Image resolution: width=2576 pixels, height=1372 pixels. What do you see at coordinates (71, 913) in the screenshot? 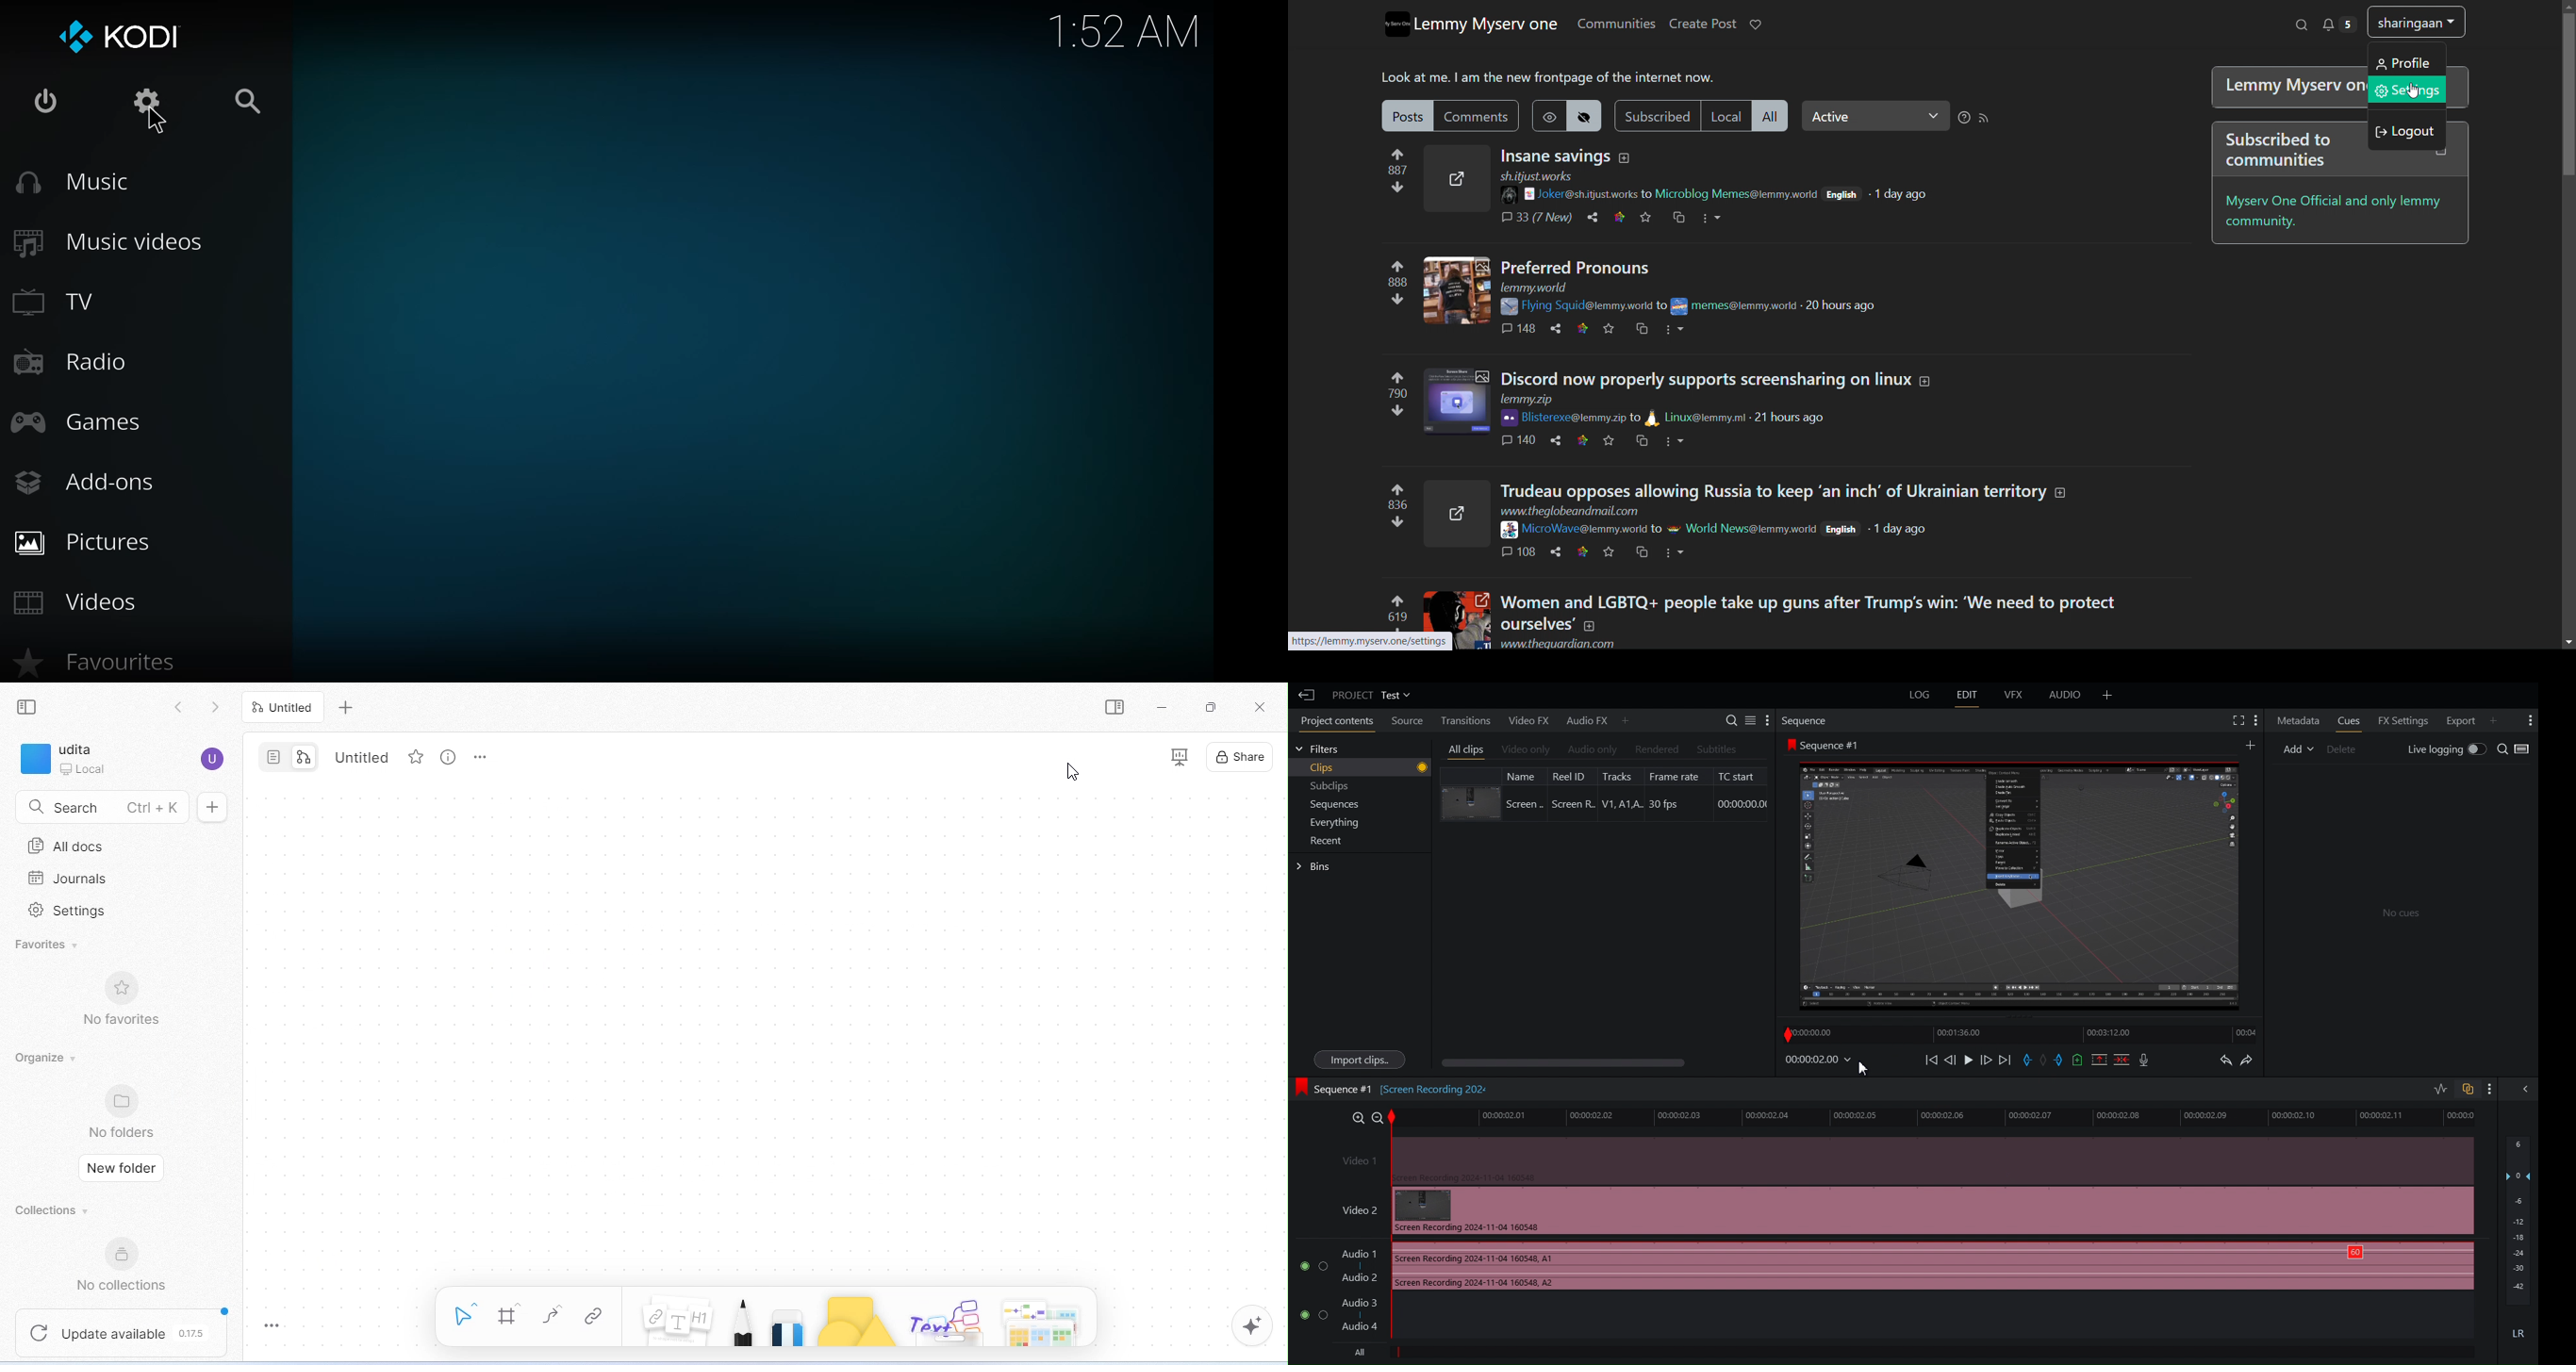
I see `settings` at bounding box center [71, 913].